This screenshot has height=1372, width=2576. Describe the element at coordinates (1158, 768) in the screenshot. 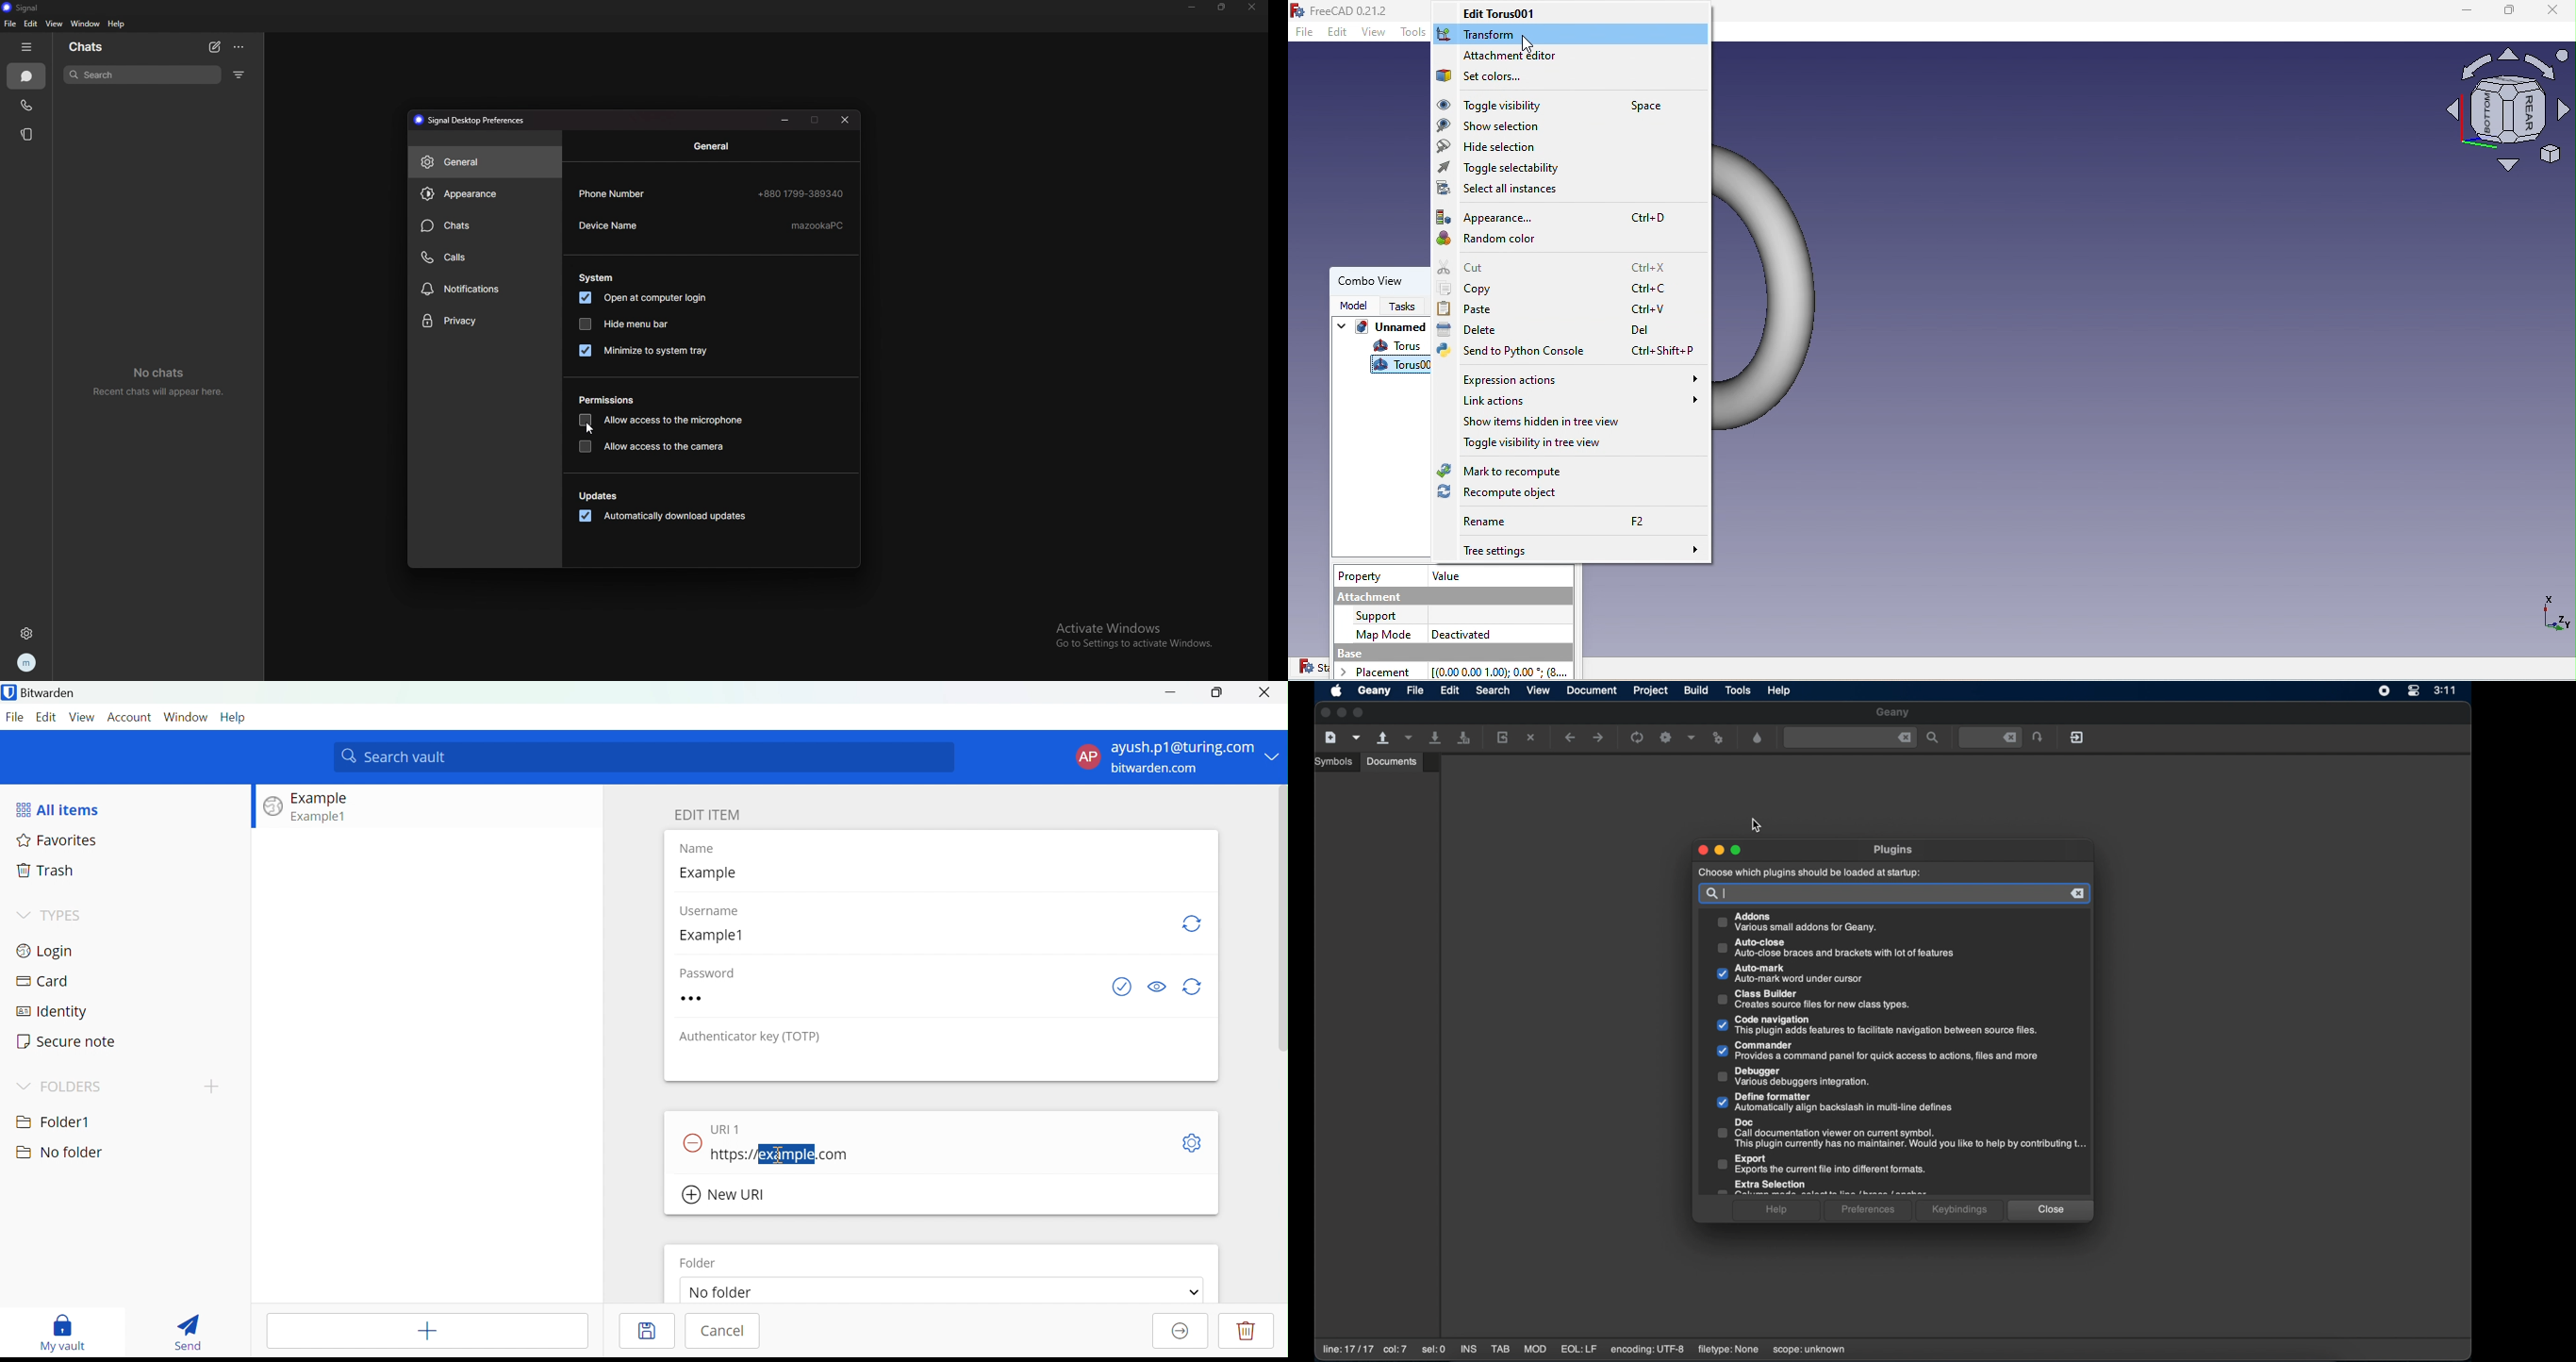

I see `bitwarden.com` at that location.